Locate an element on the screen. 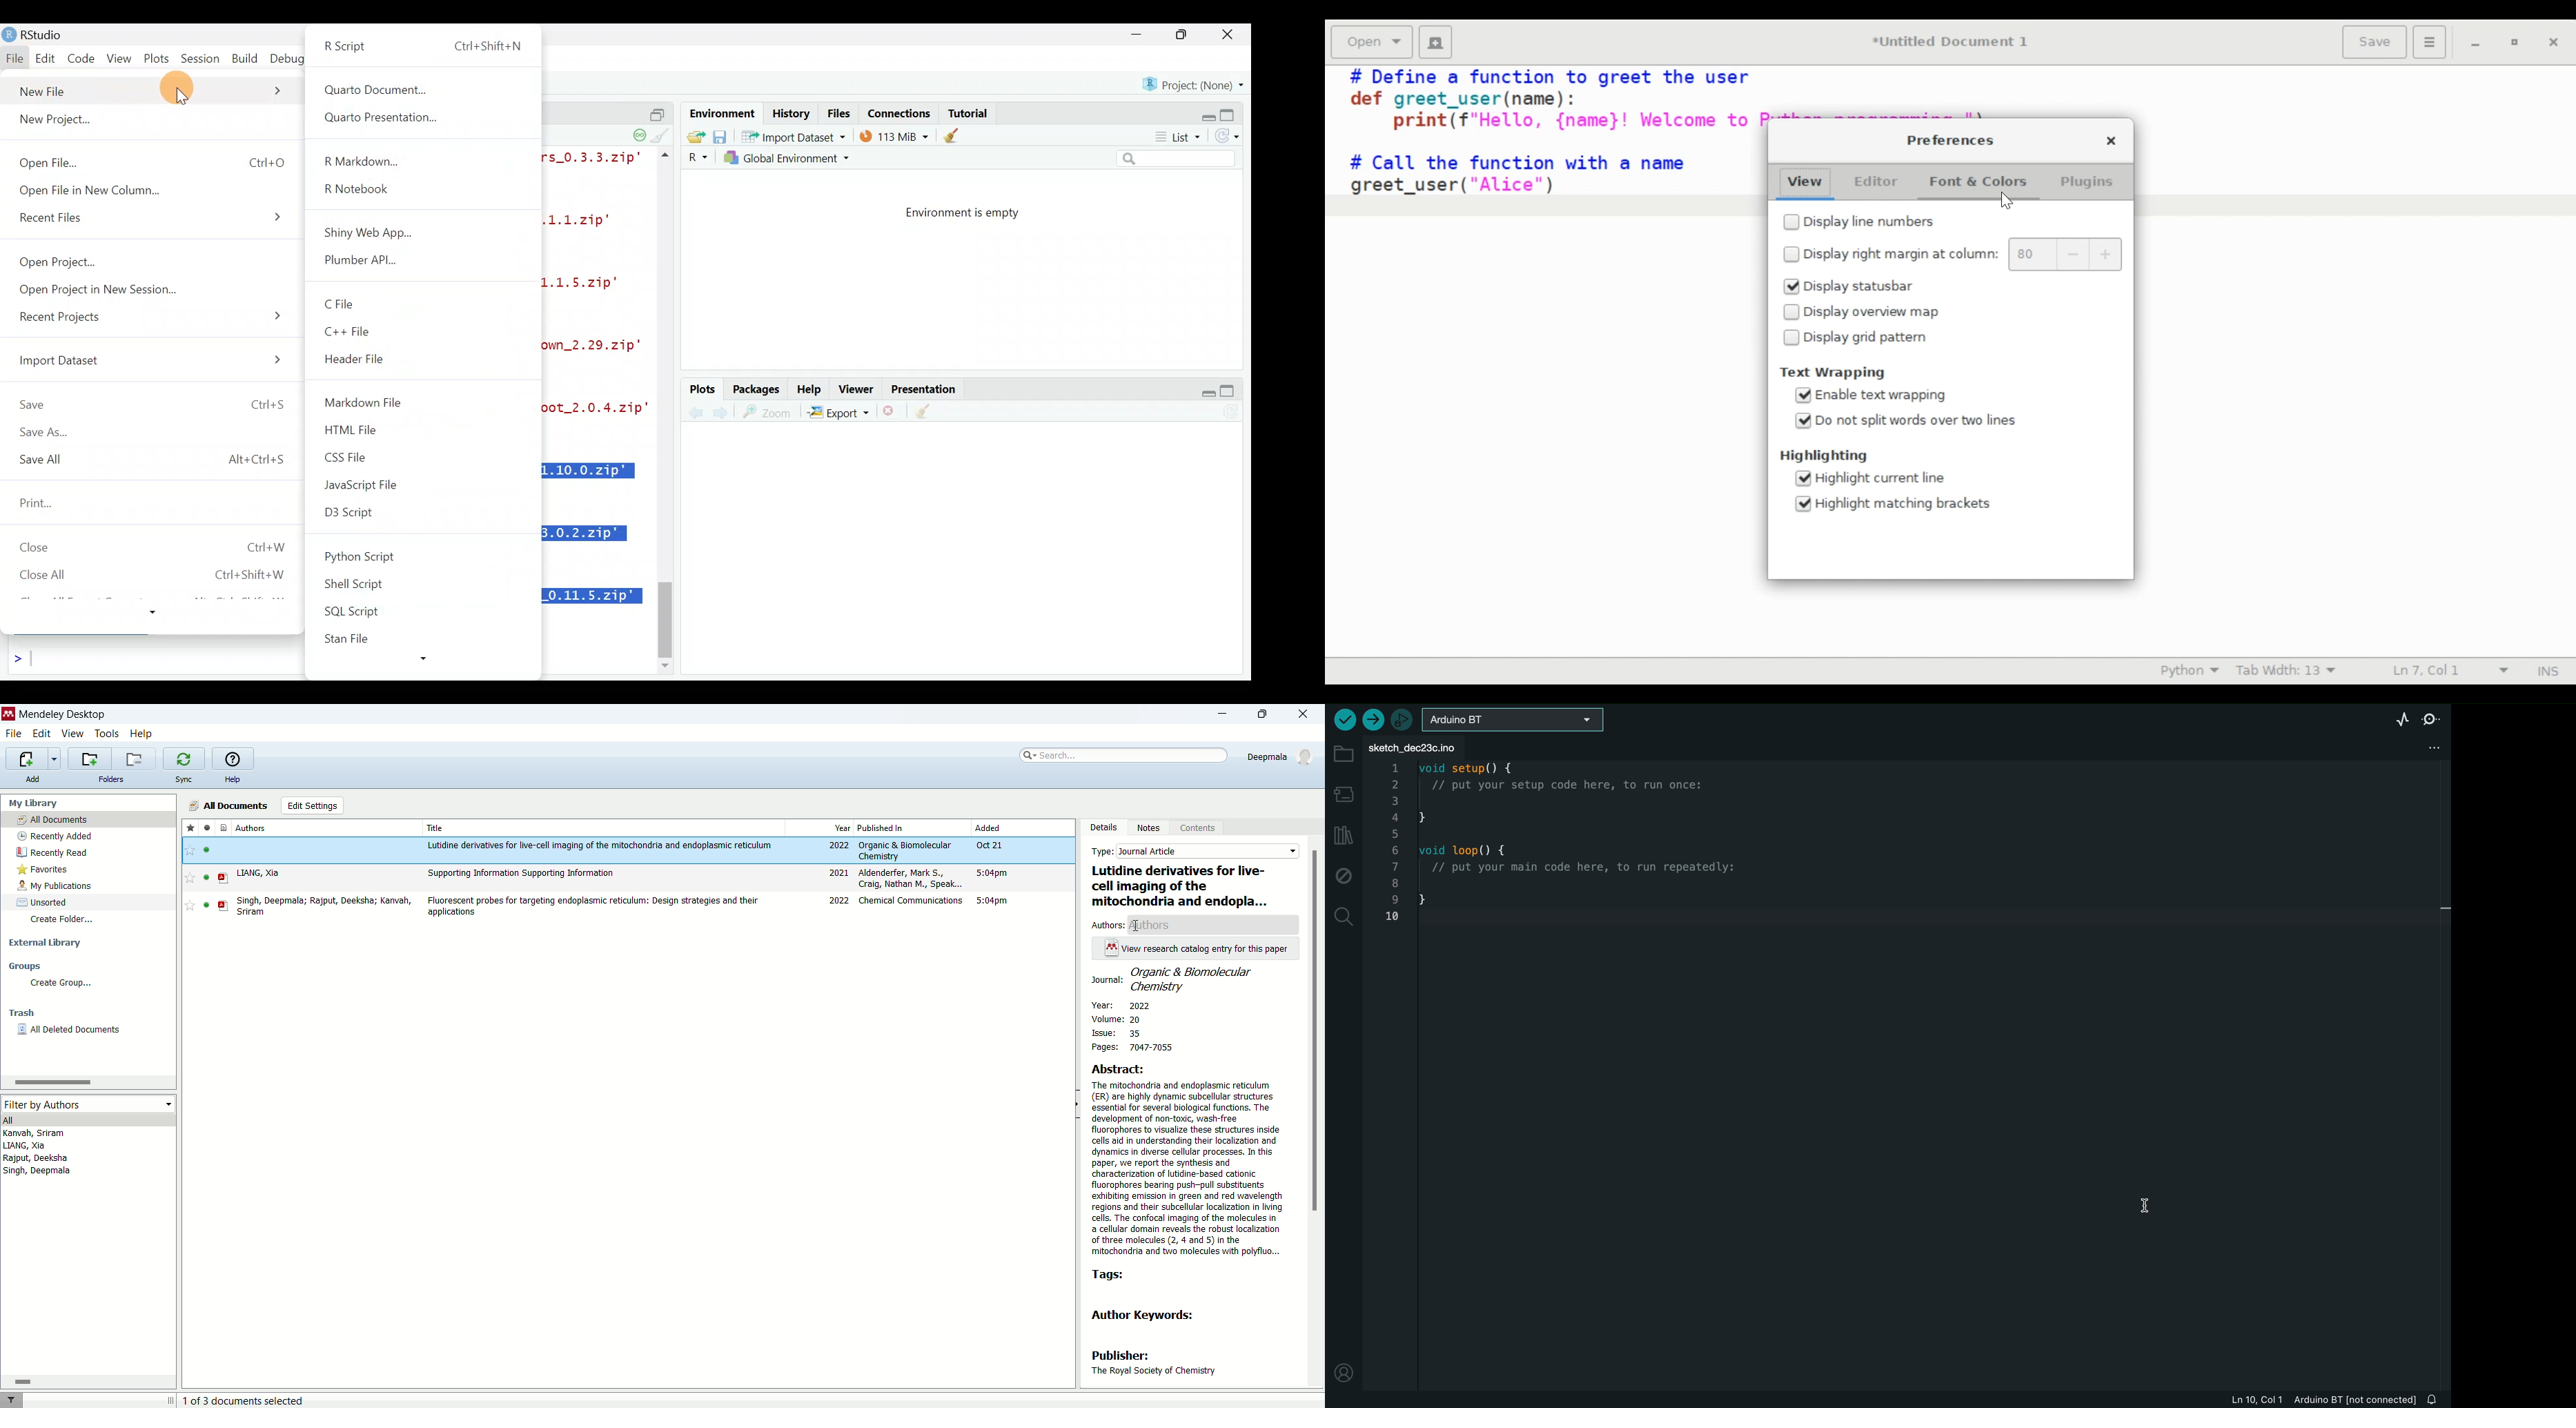 The width and height of the screenshot is (2576, 1428). mendeley desktop is located at coordinates (61, 714).